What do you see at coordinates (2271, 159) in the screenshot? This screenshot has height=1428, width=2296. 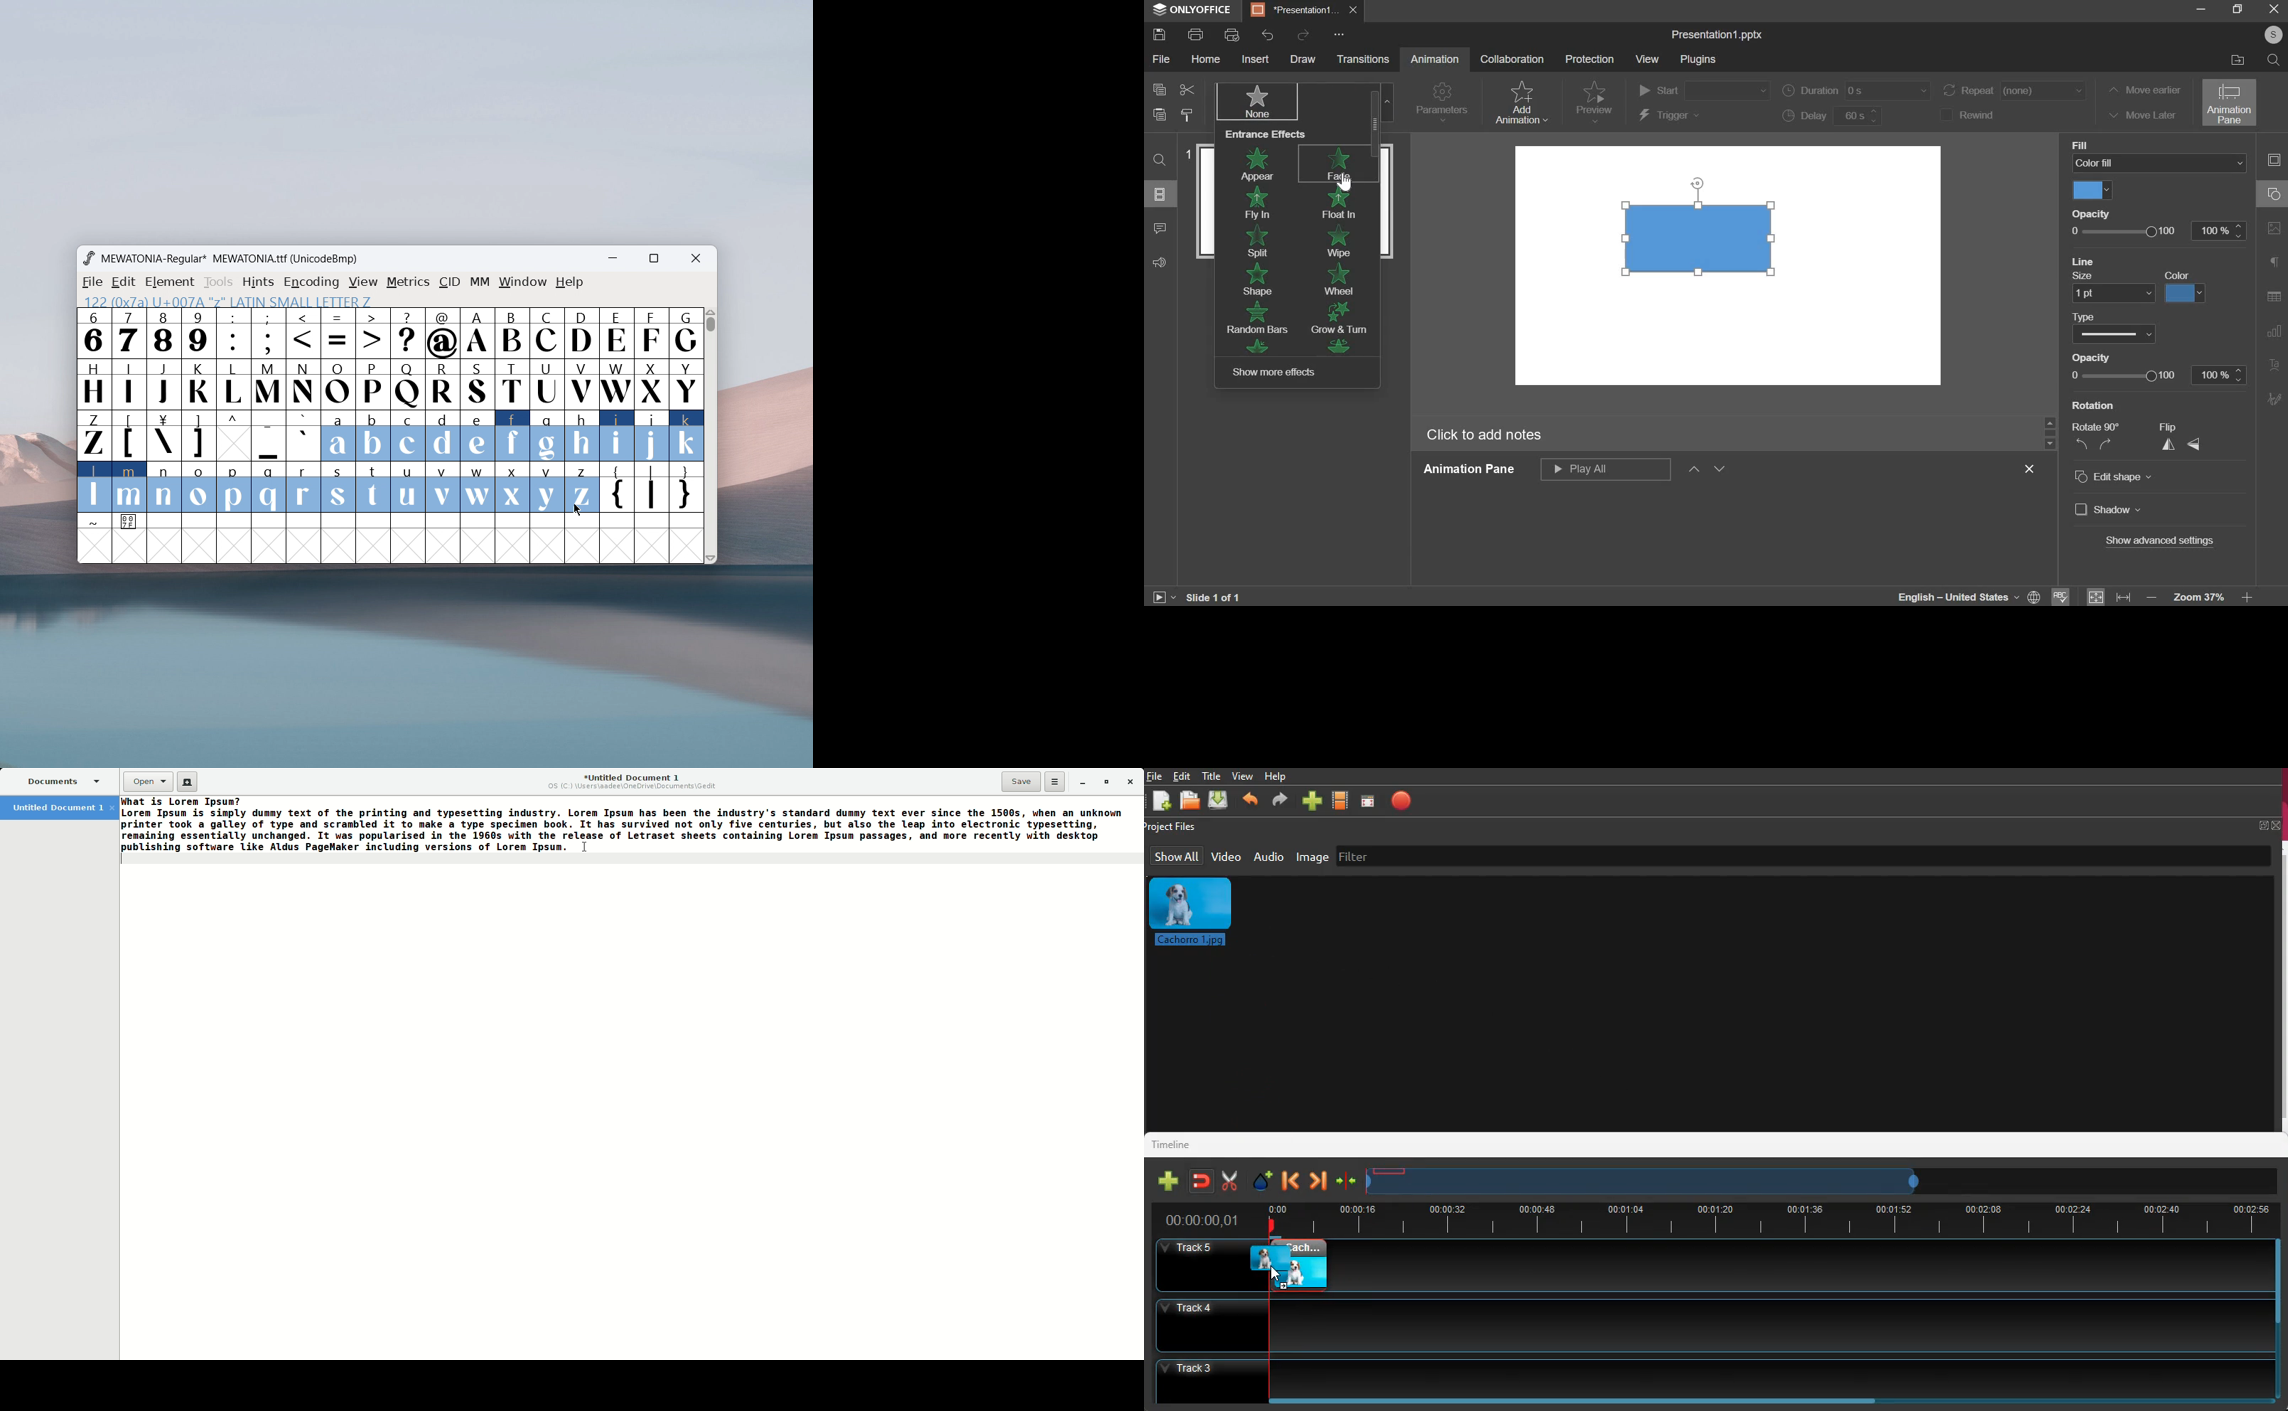 I see `collapse/expand panel` at bounding box center [2271, 159].